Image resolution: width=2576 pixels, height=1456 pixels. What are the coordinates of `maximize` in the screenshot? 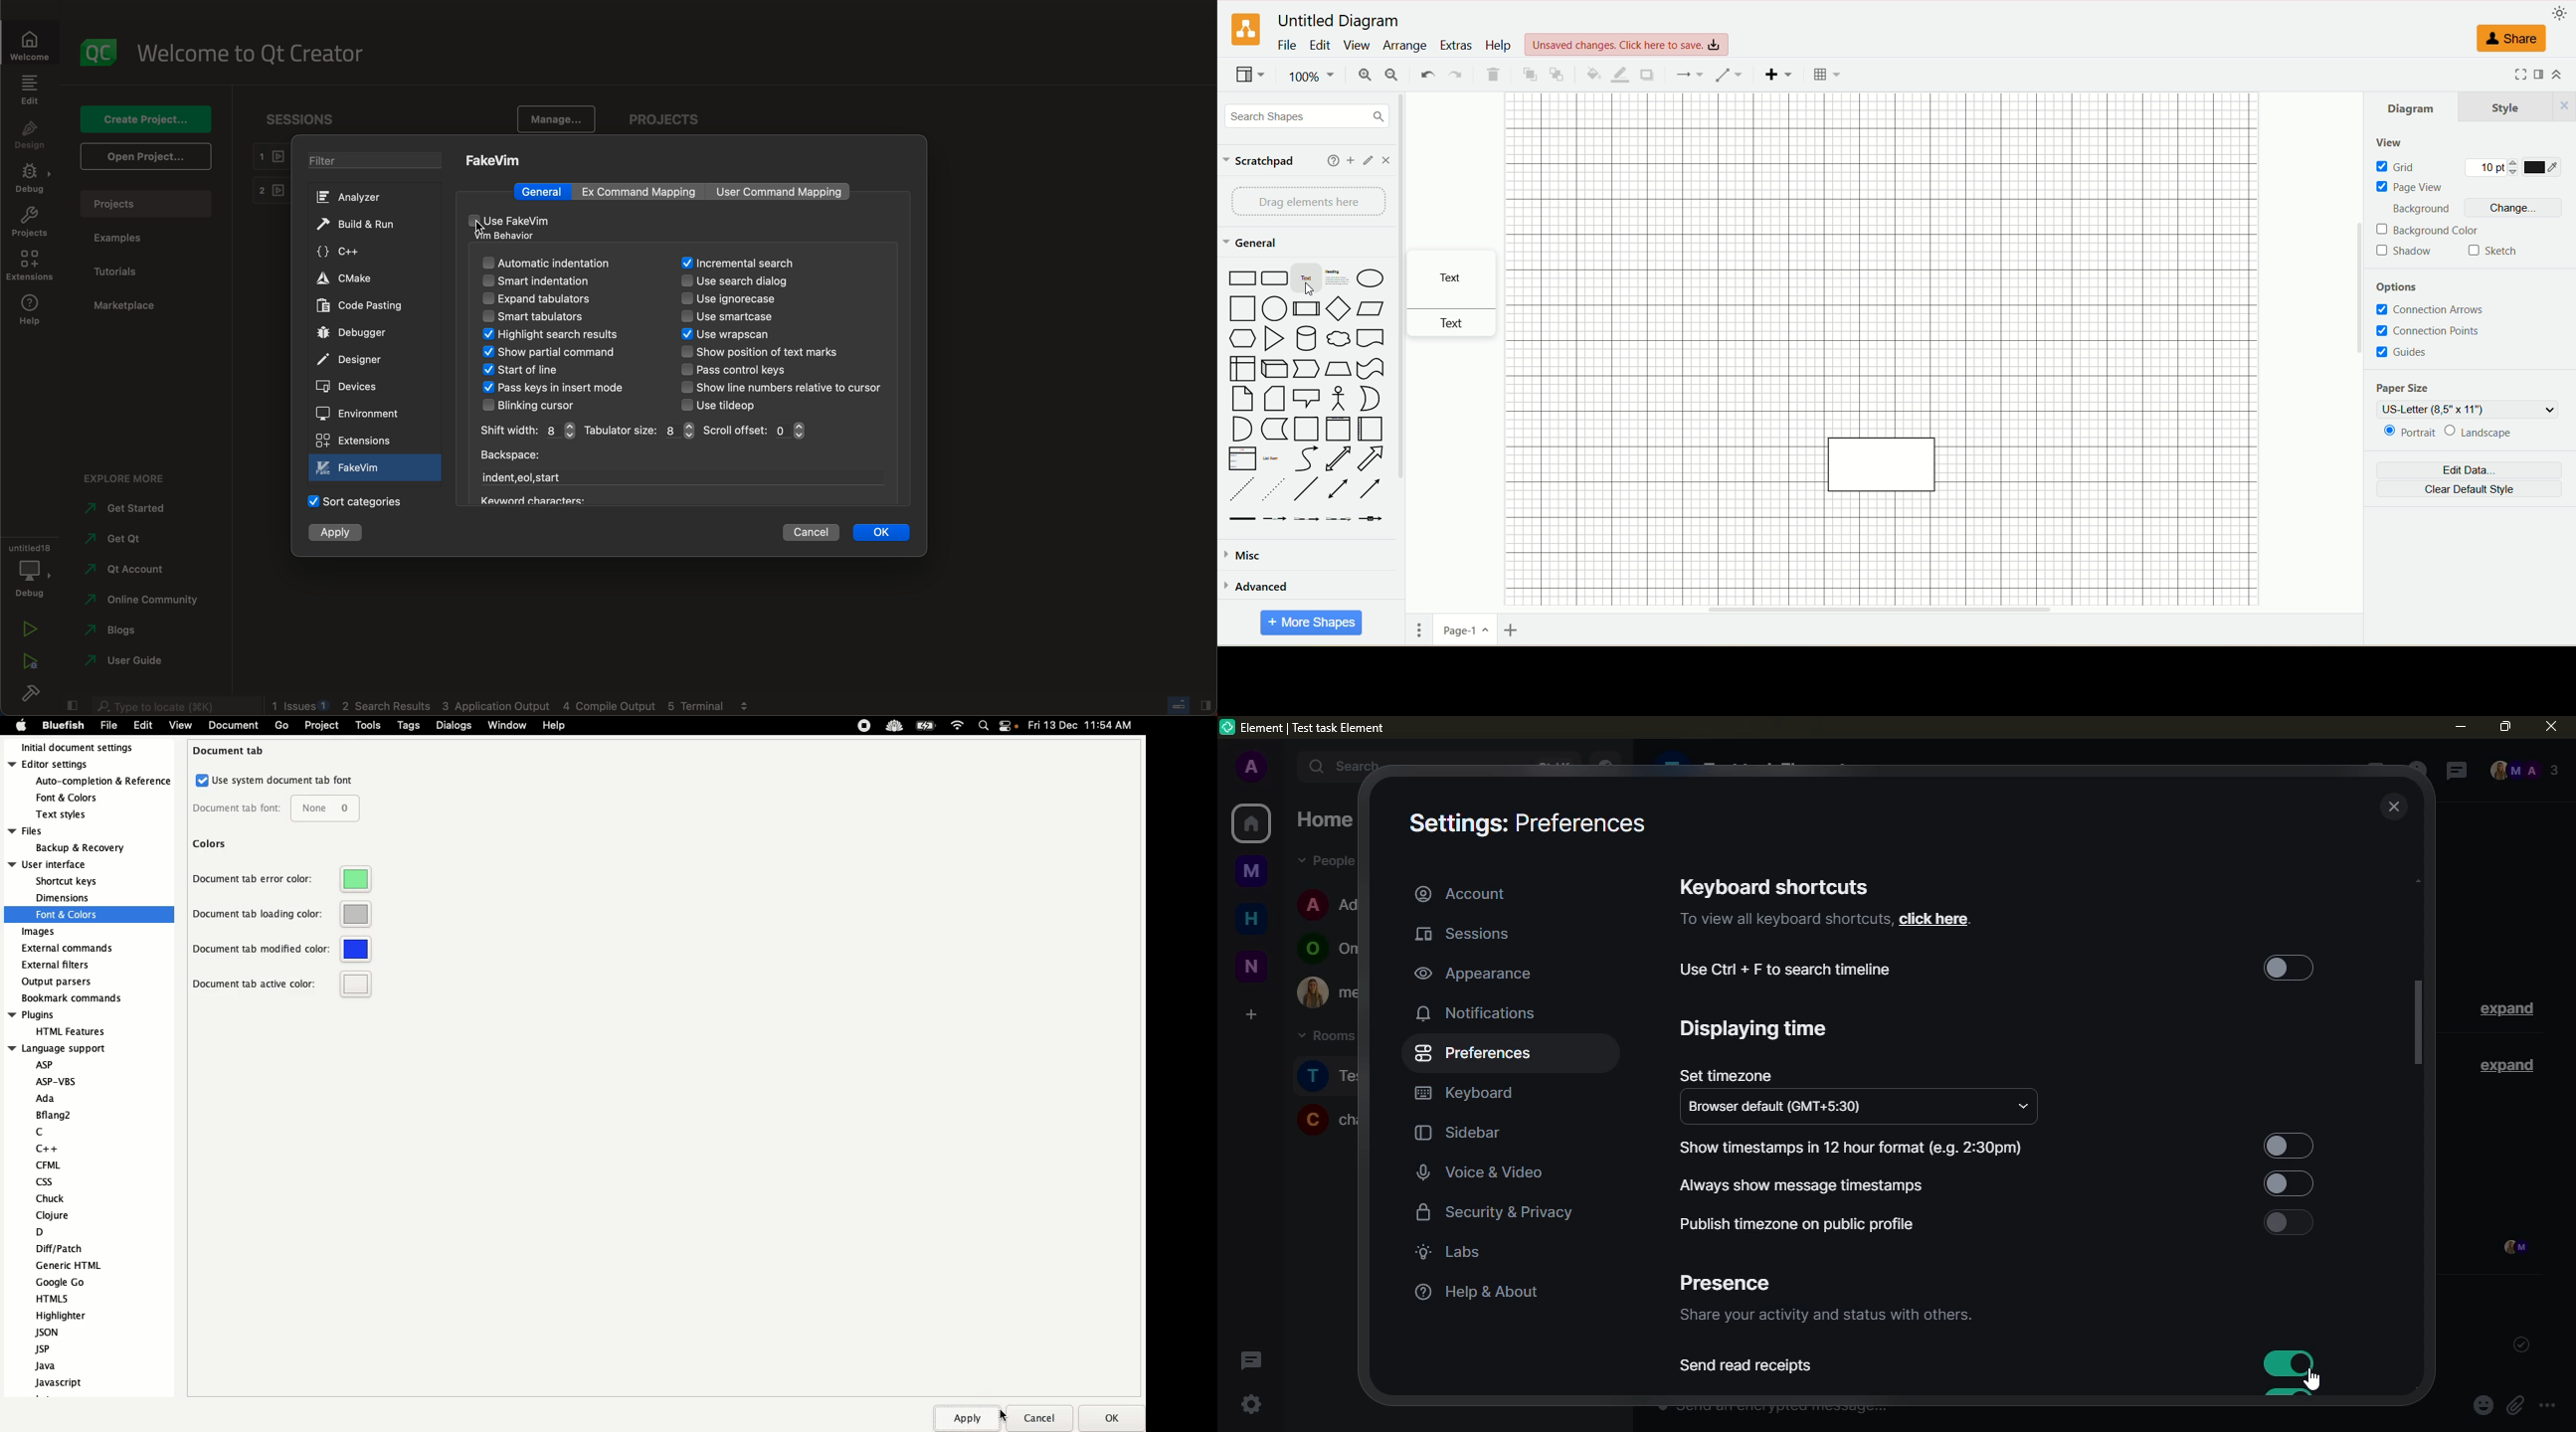 It's located at (2504, 725).